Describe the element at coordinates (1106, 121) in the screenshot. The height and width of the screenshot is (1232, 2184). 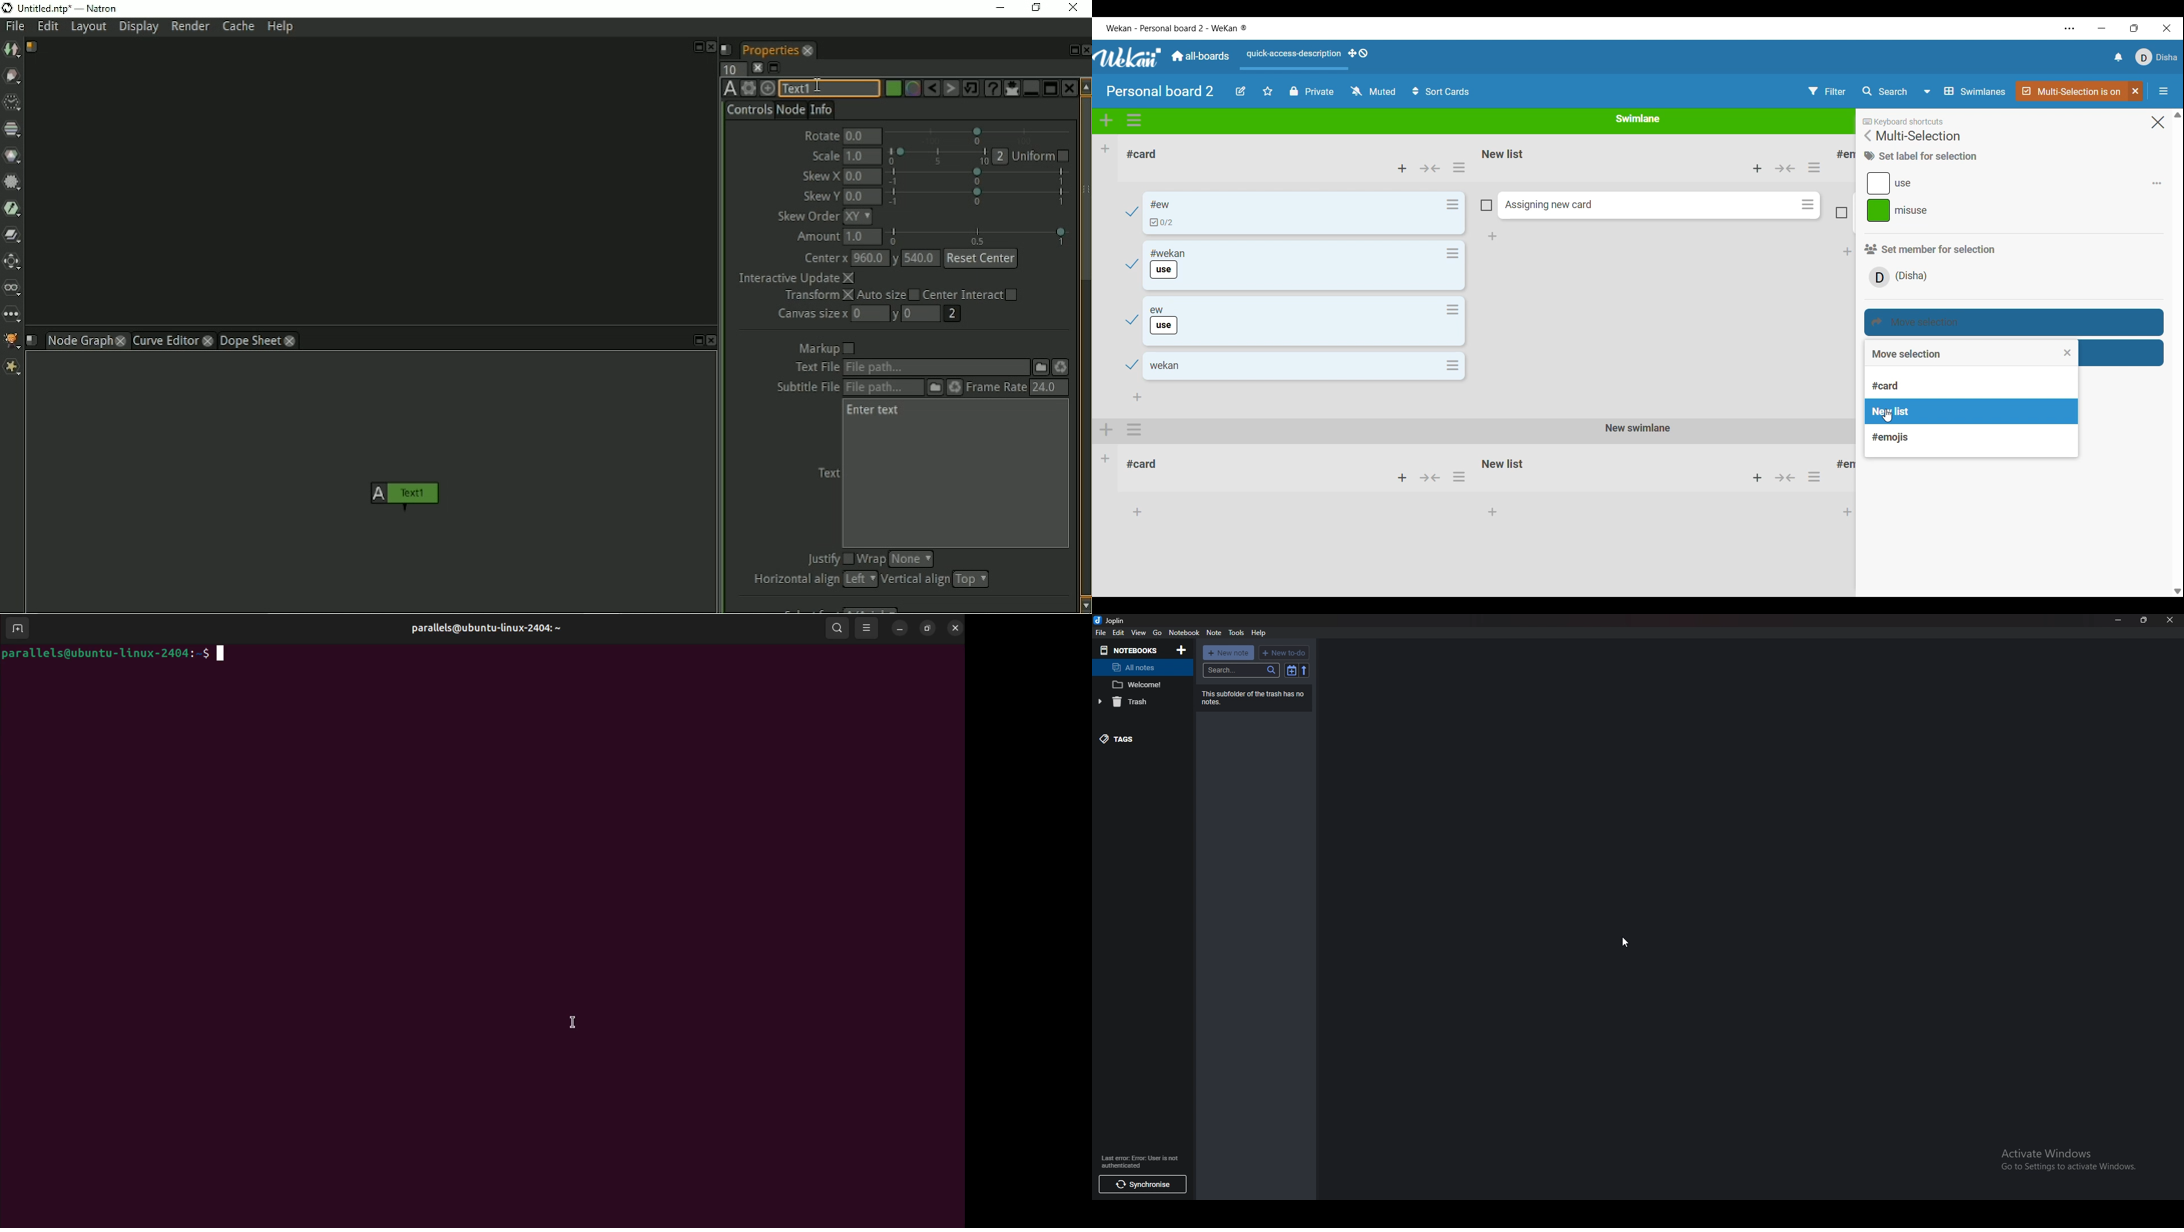
I see `Add swimlane` at that location.